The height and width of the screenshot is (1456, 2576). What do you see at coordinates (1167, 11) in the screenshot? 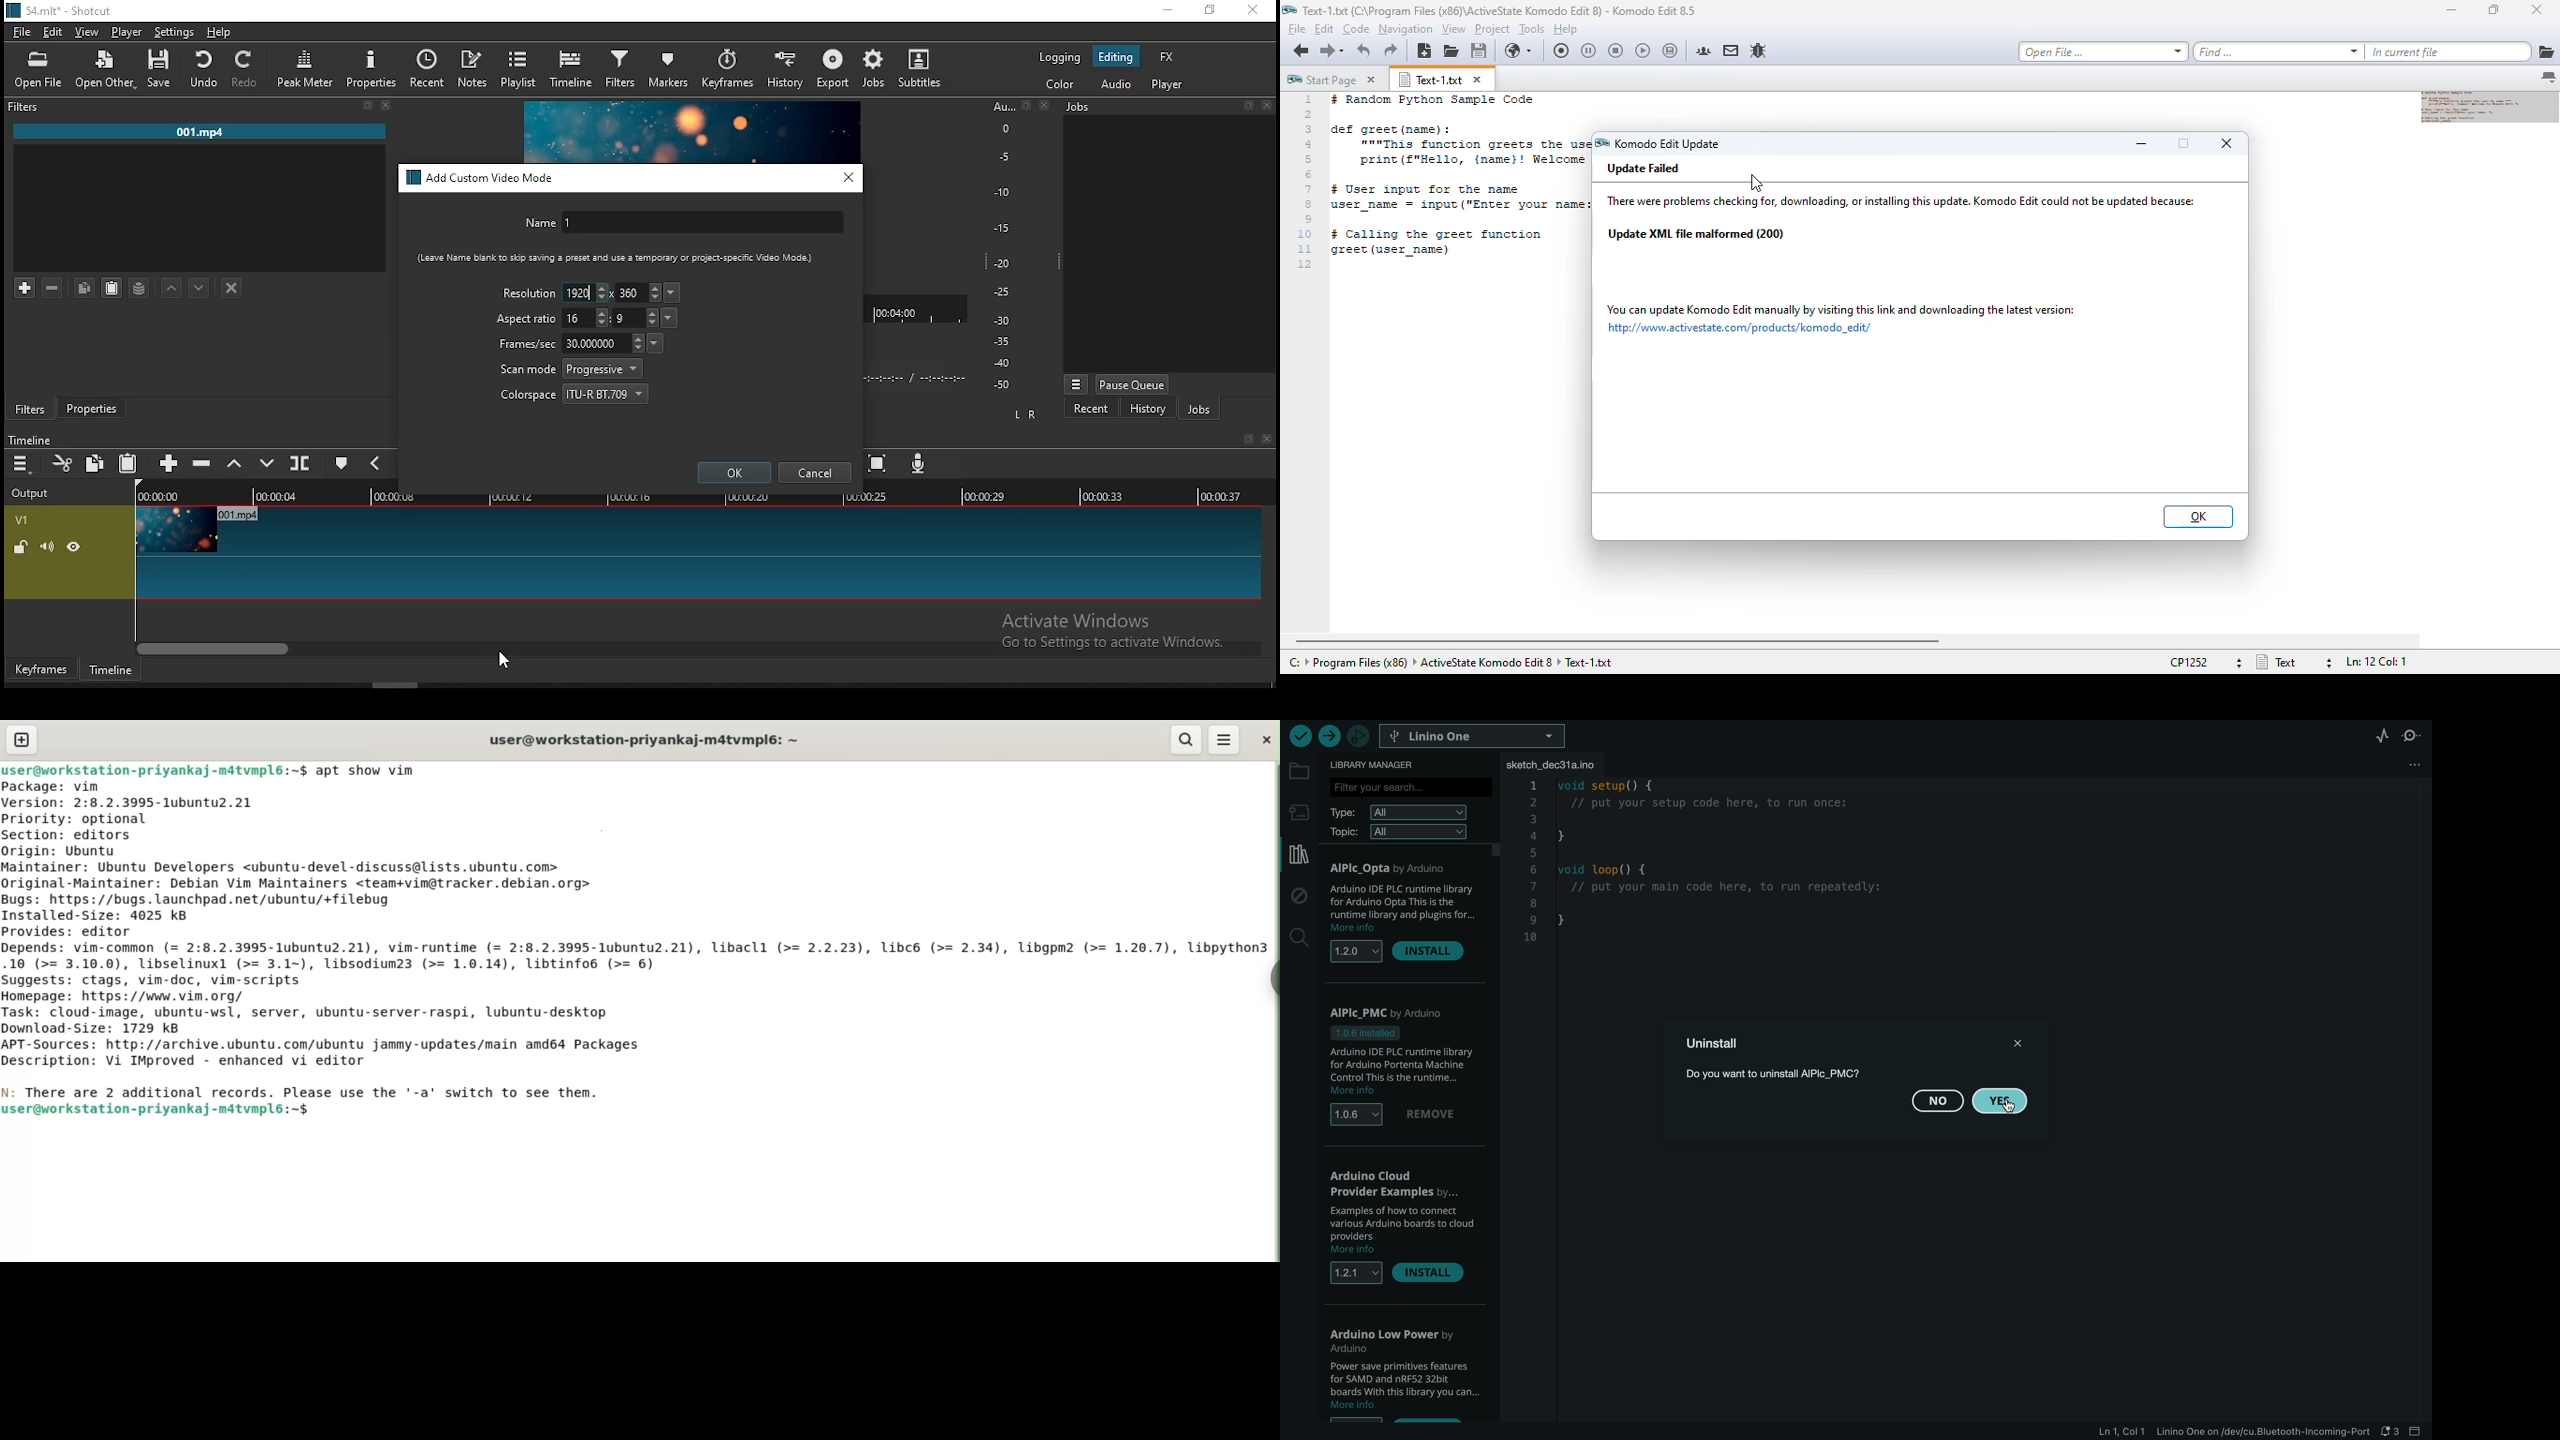
I see `minimize` at bounding box center [1167, 11].